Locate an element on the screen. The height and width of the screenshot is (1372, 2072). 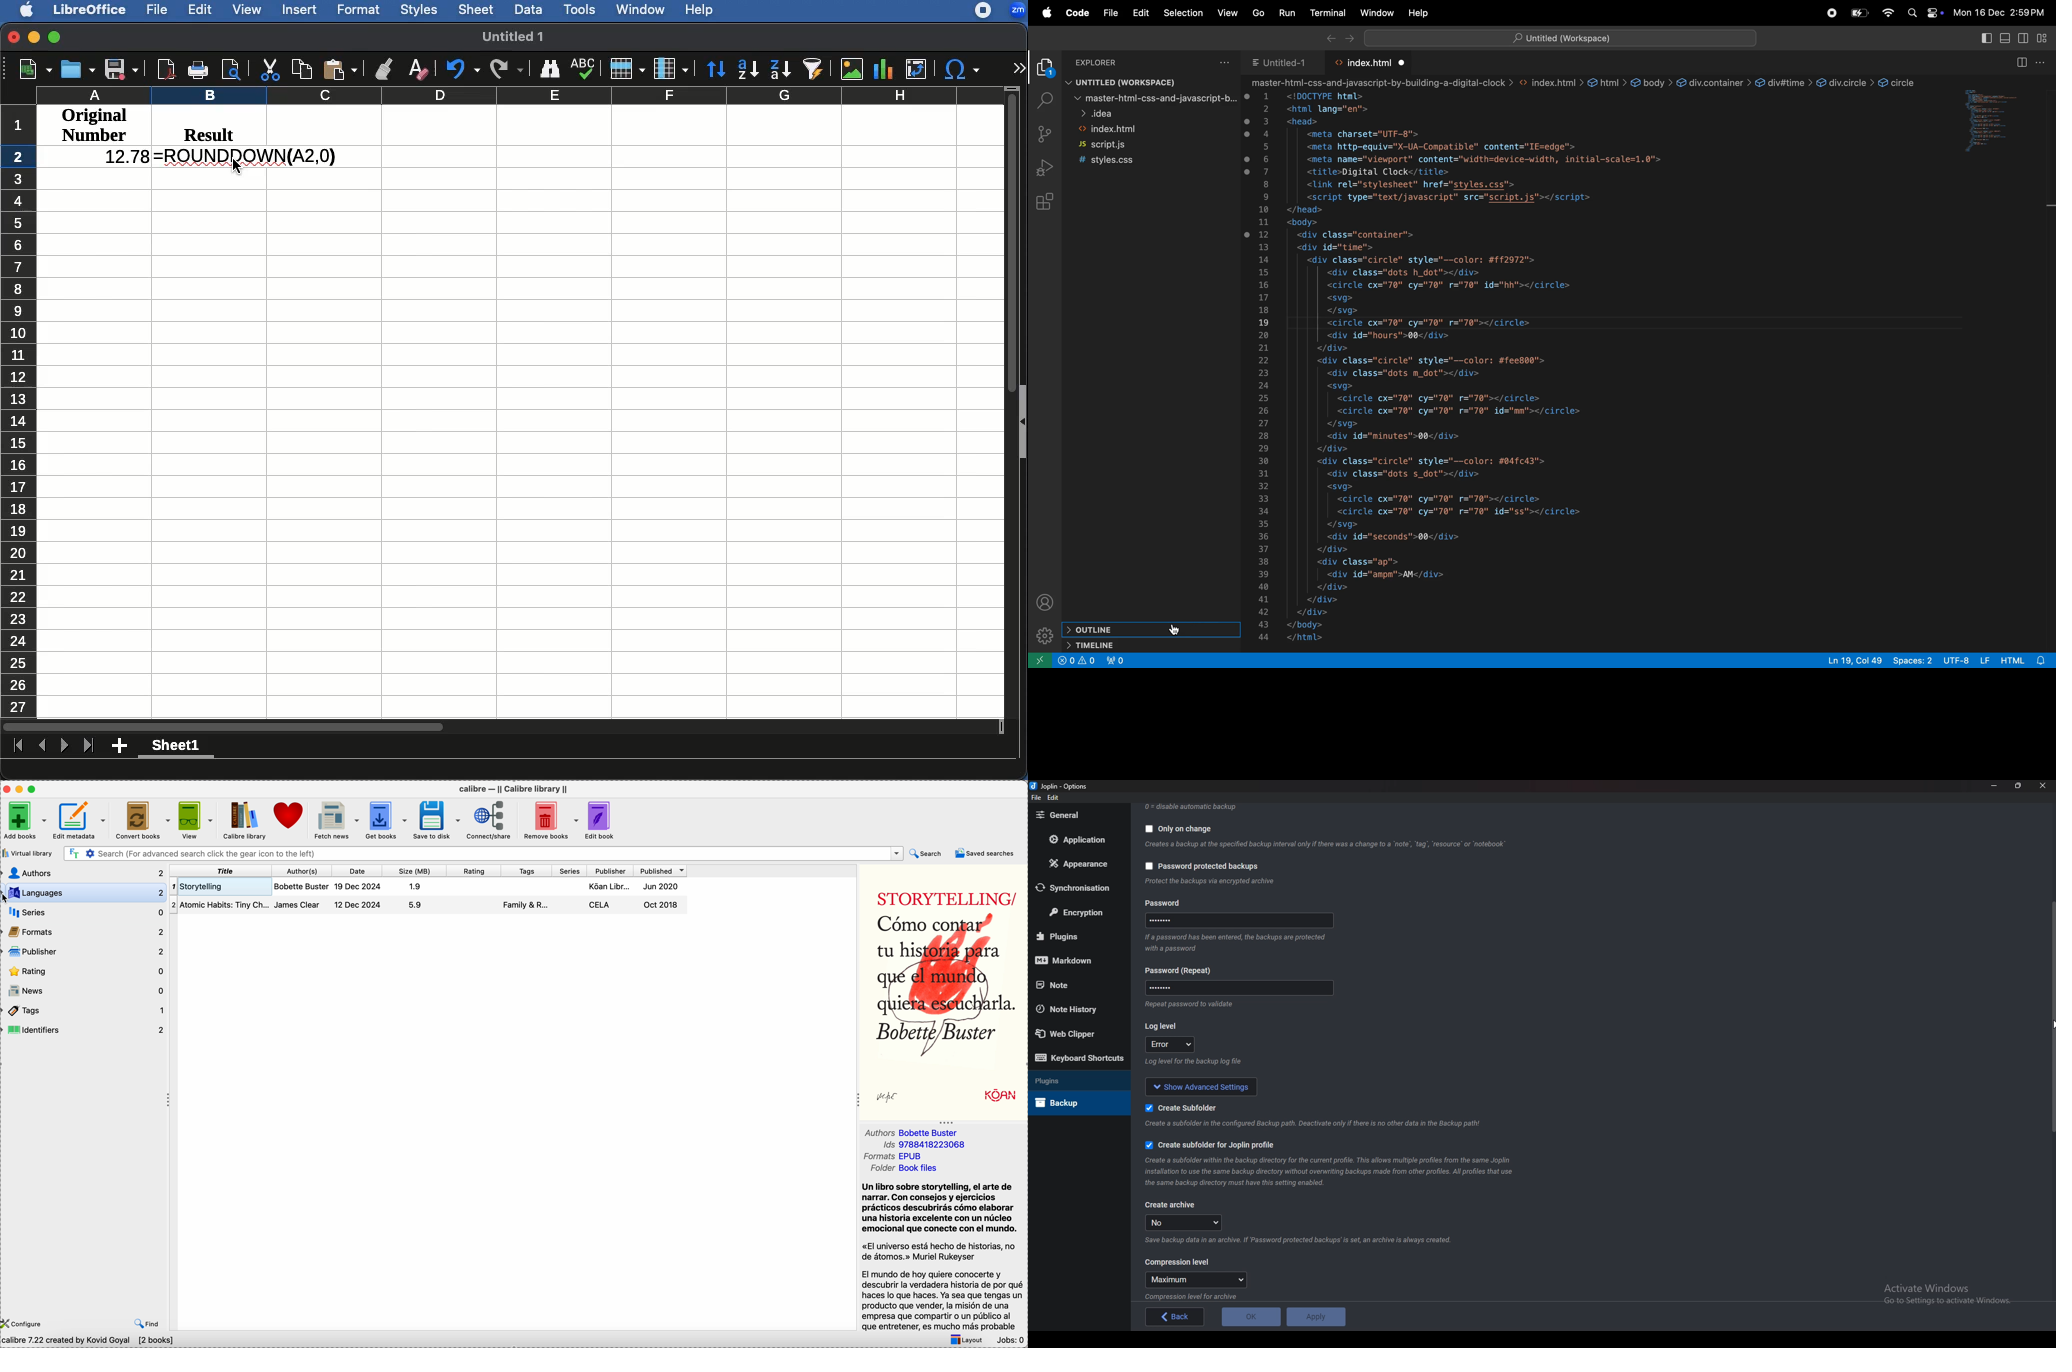
joplin is located at coordinates (1060, 786).